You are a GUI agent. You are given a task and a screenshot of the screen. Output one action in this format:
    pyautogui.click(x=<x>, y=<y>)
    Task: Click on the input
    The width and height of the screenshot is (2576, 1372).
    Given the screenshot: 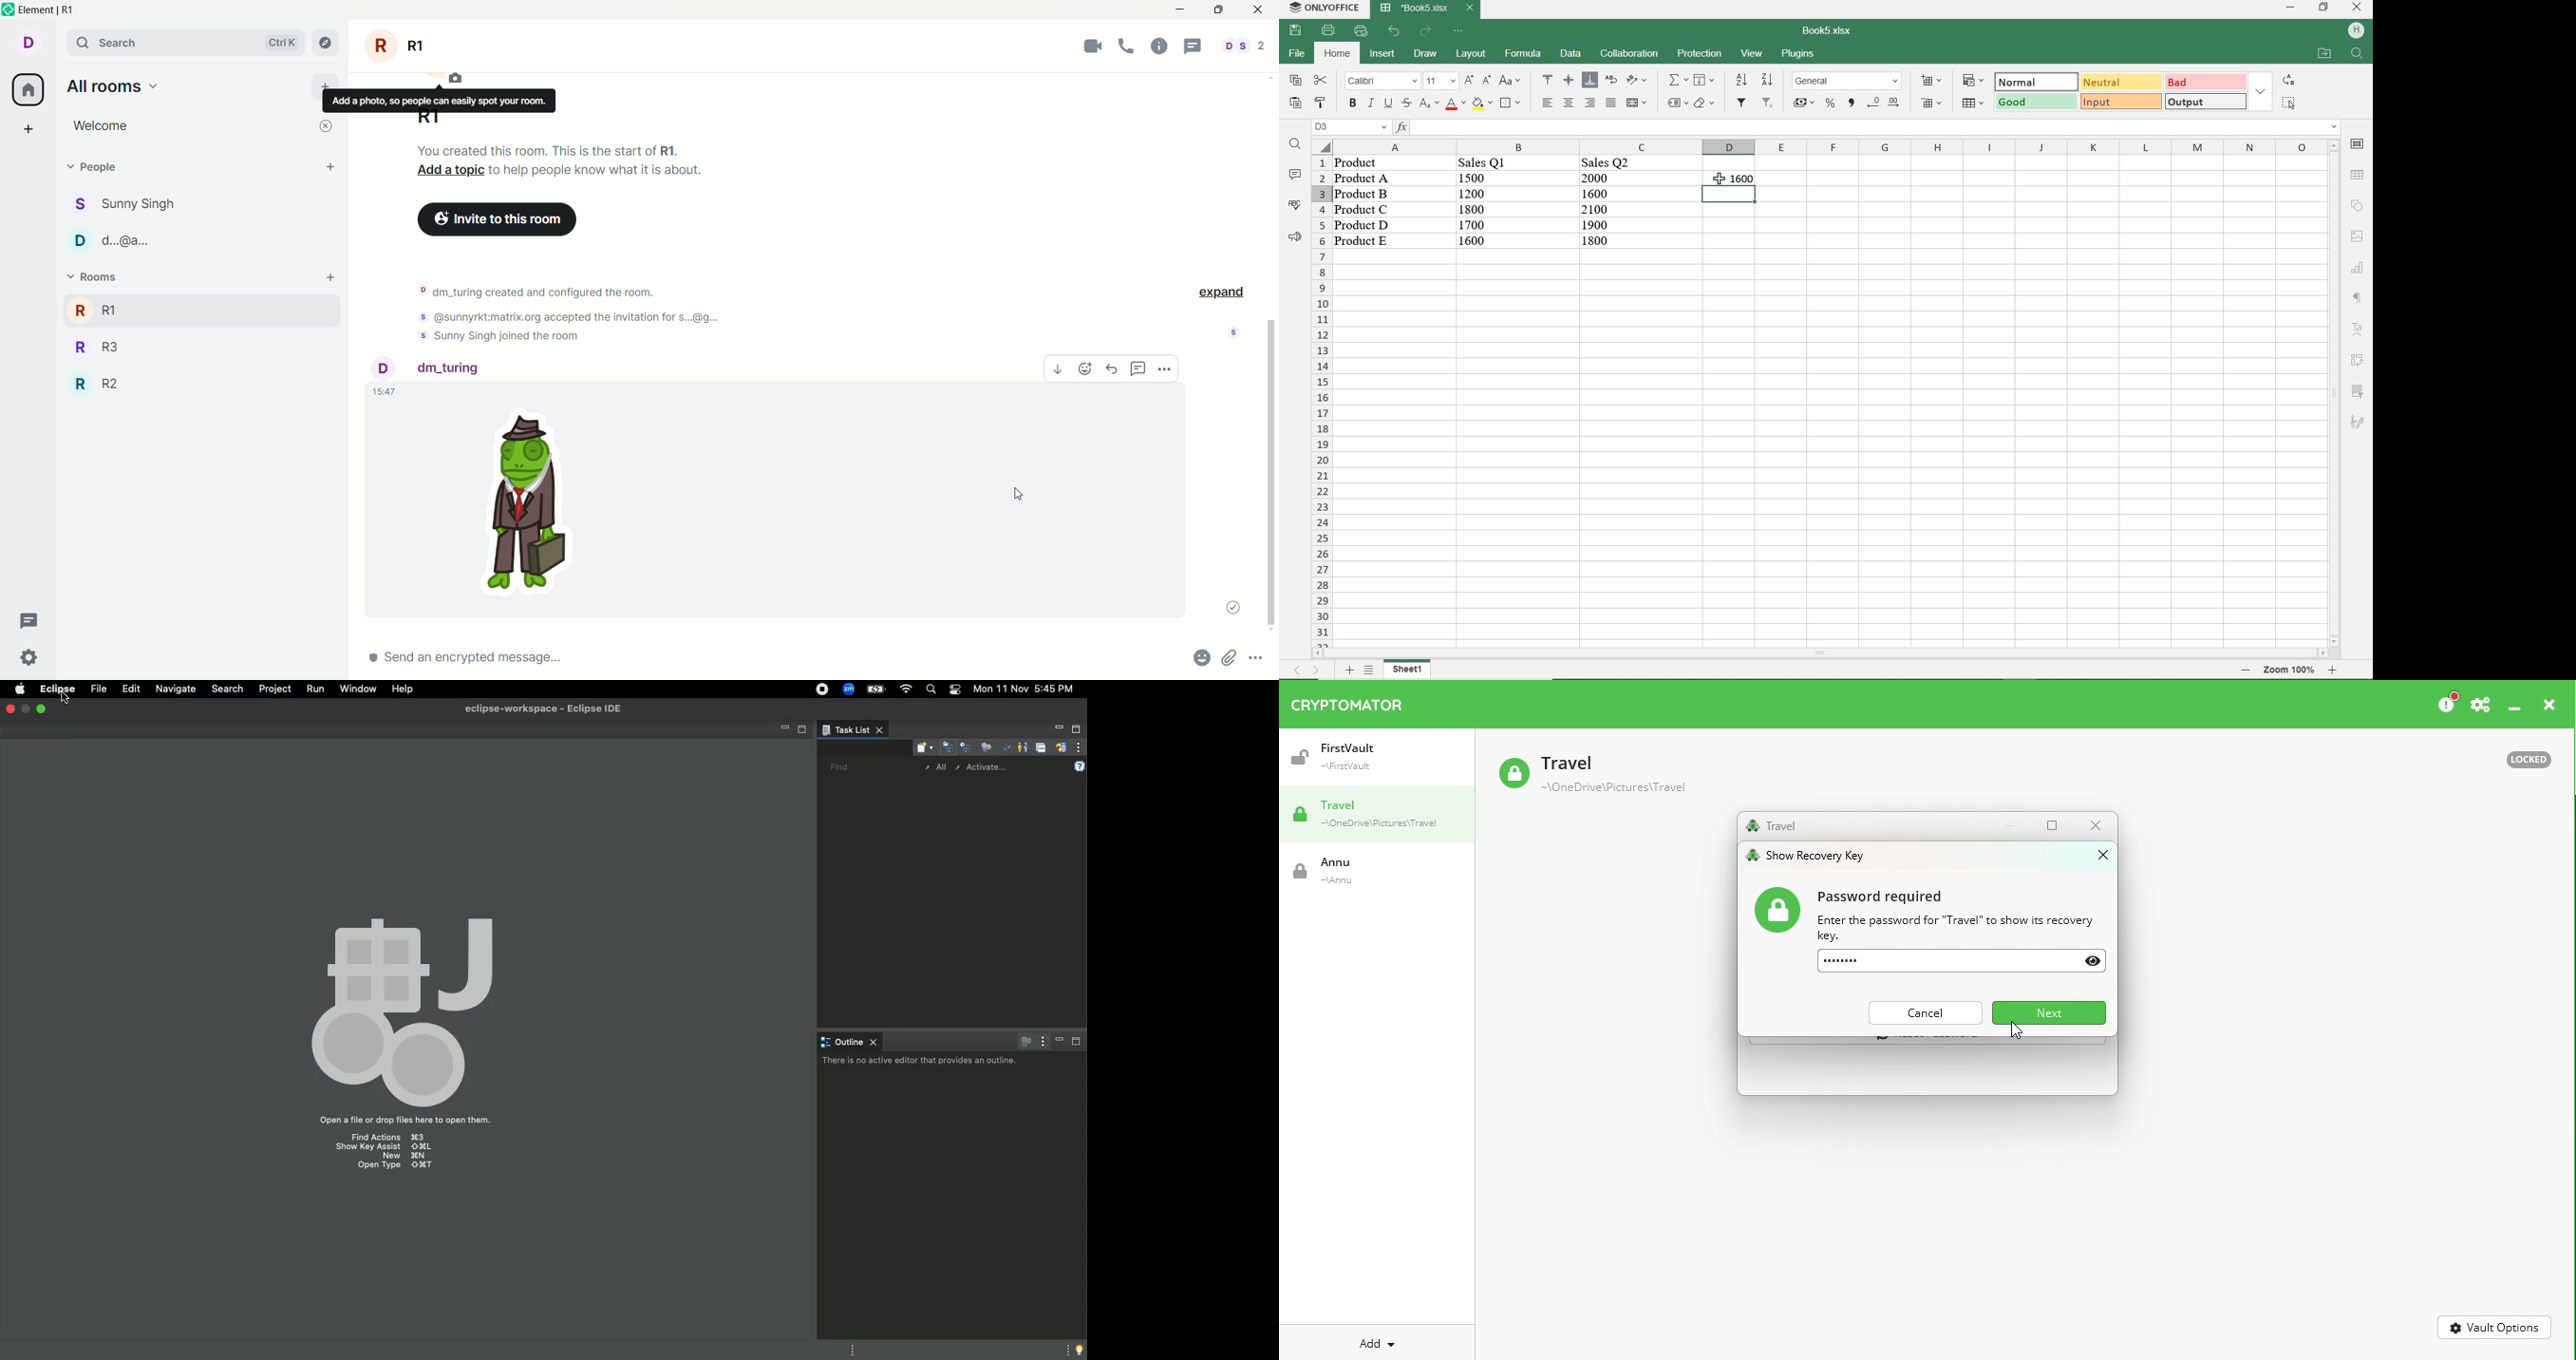 What is the action you would take?
    pyautogui.click(x=2121, y=102)
    